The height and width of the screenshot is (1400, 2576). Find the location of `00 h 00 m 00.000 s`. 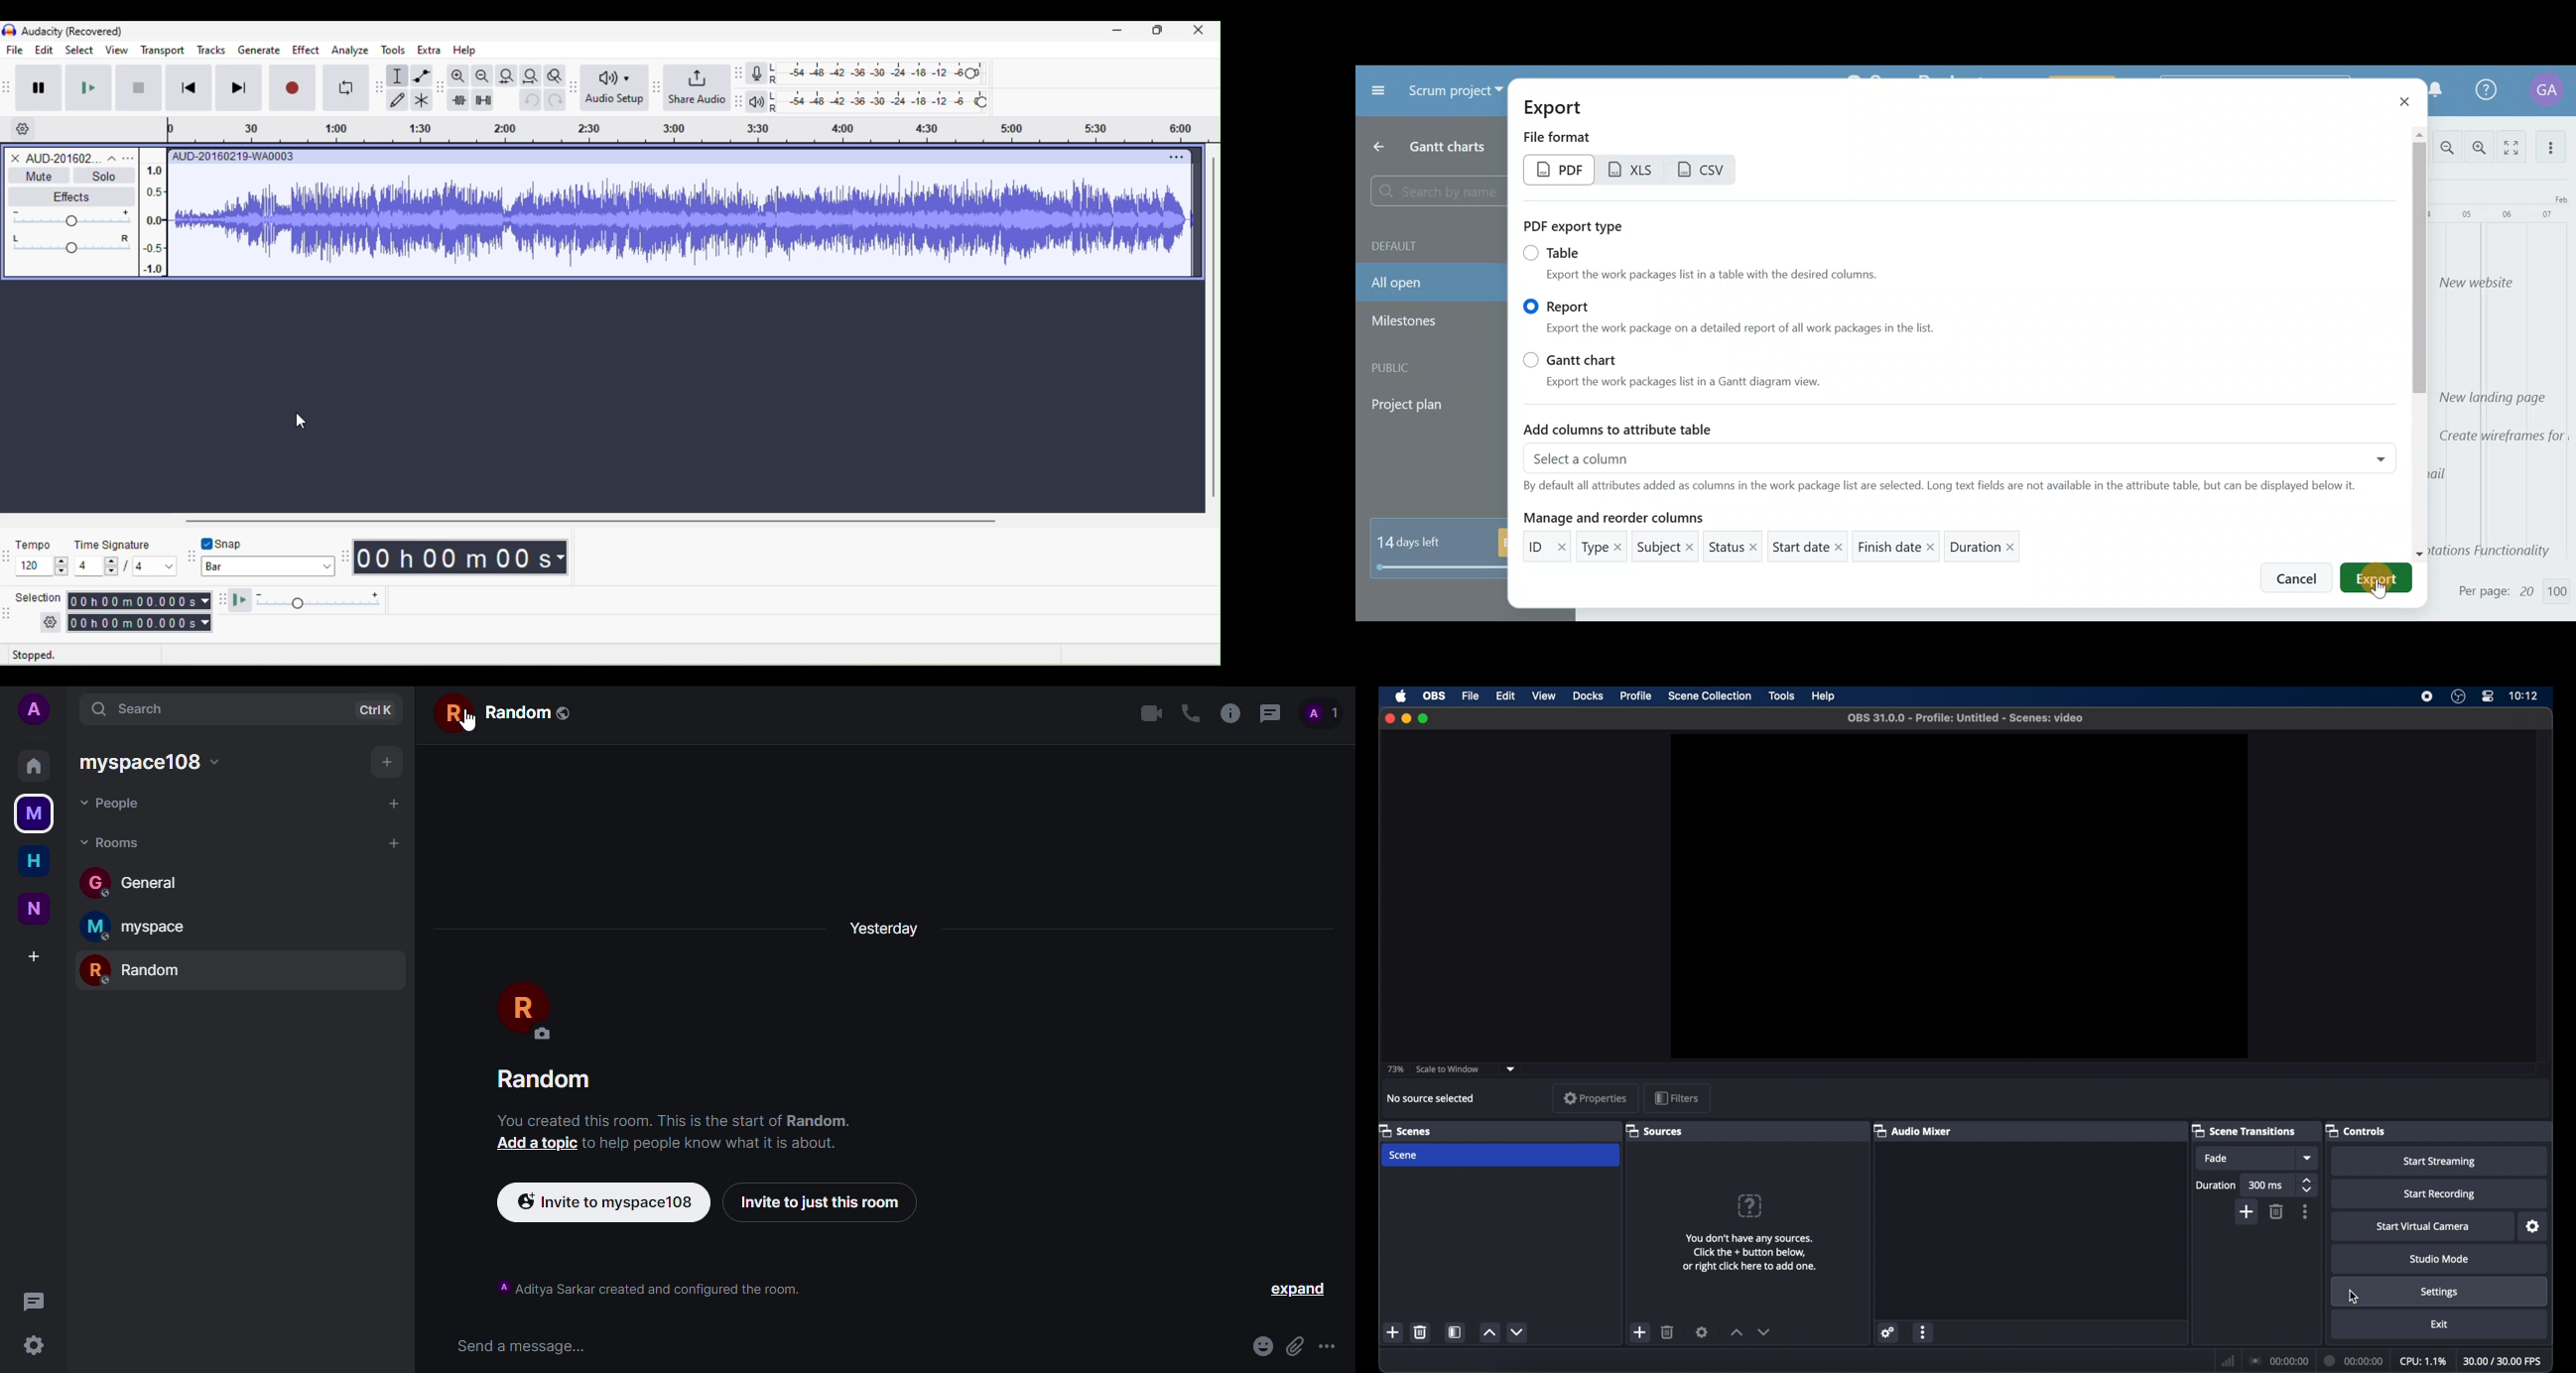

00 h 00 m 00.000 s is located at coordinates (143, 611).